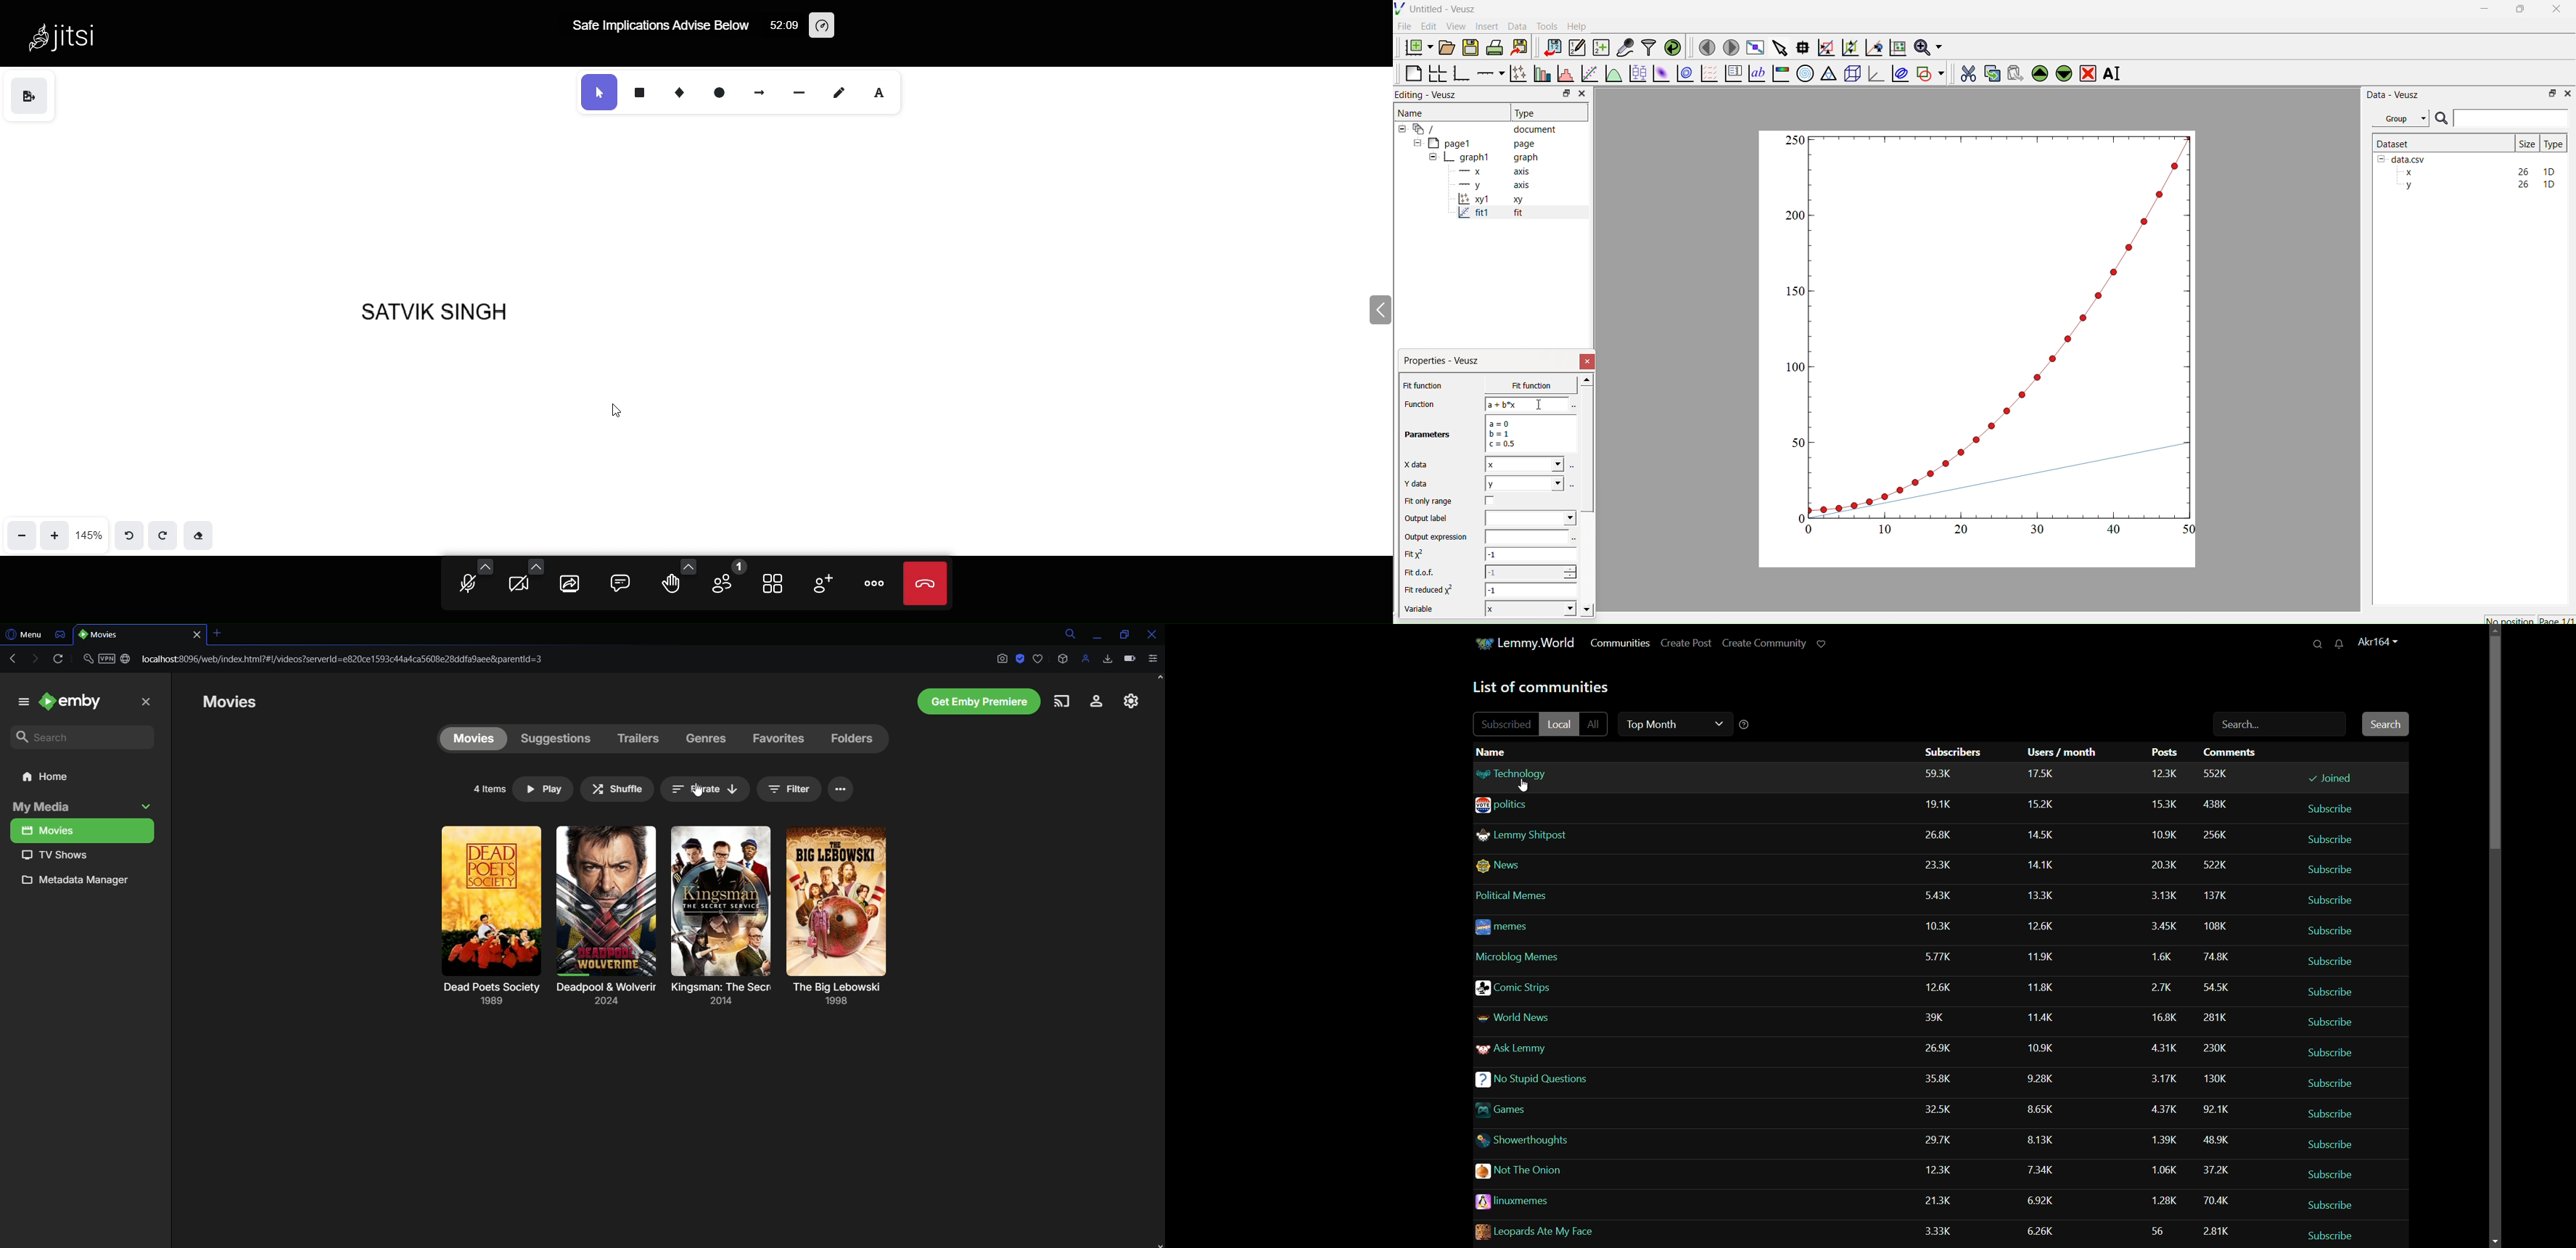  Describe the element at coordinates (1660, 73) in the screenshot. I see `Plot a 2d dataset as image` at that location.